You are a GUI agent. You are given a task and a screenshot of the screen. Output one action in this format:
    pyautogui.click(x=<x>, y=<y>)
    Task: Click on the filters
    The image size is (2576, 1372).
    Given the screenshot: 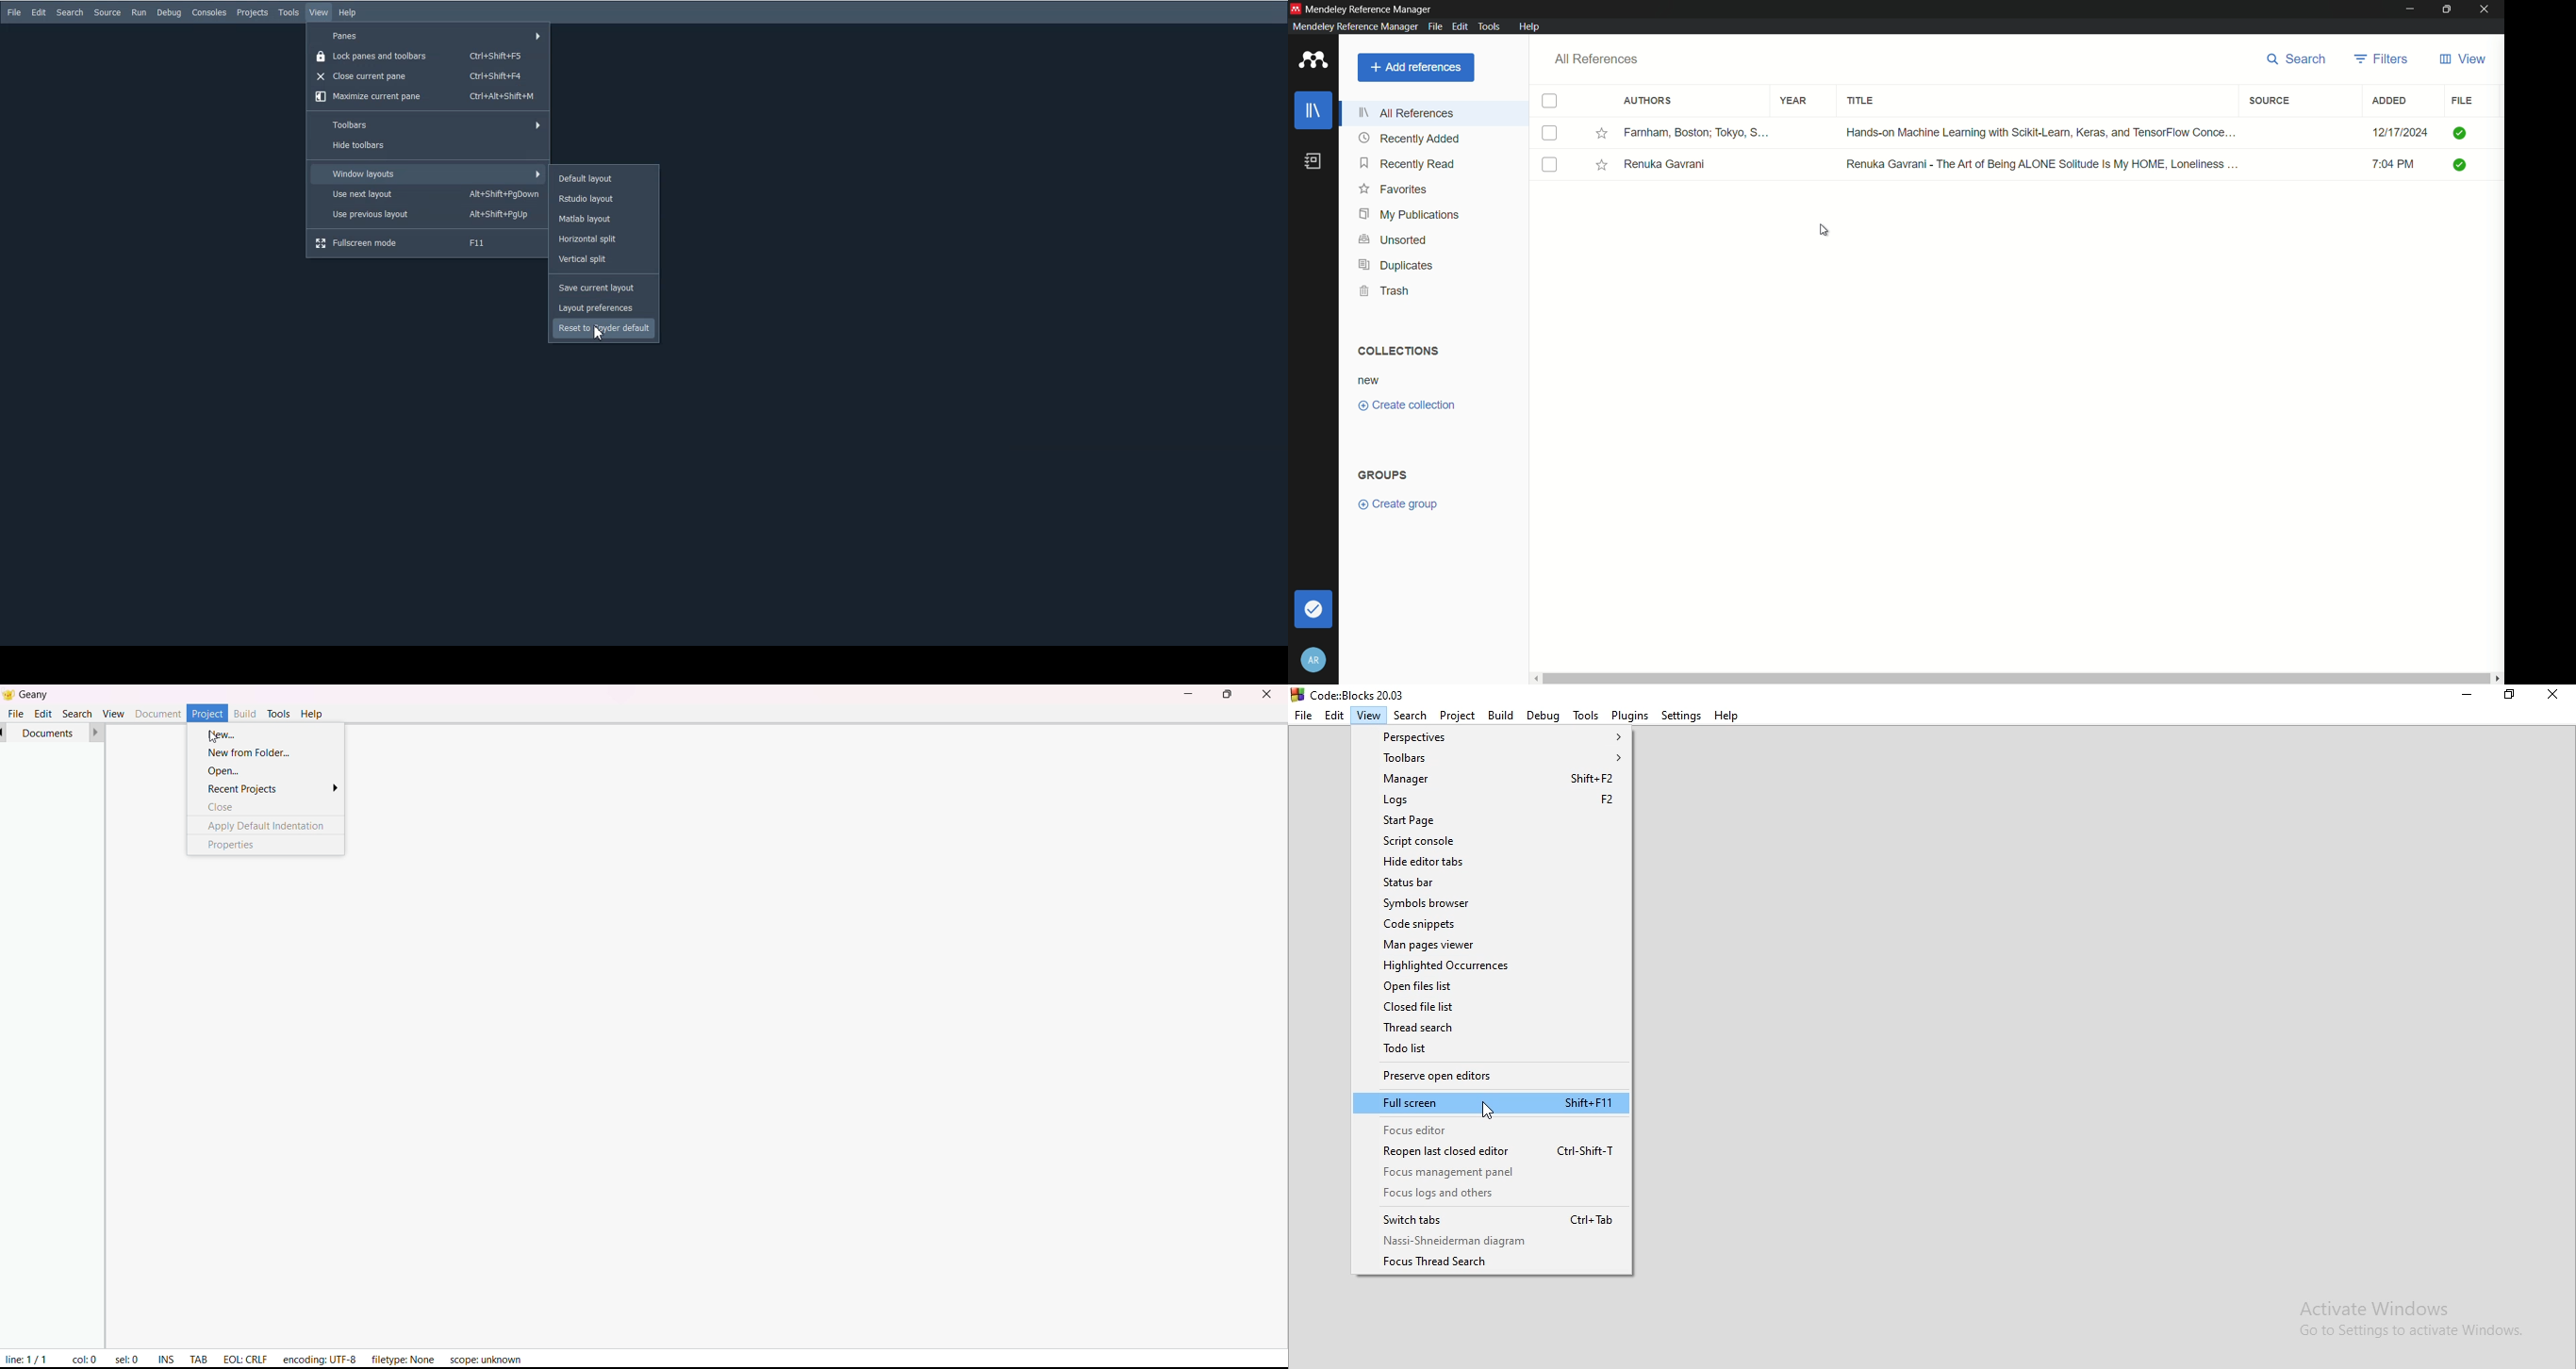 What is the action you would take?
    pyautogui.click(x=2383, y=59)
    